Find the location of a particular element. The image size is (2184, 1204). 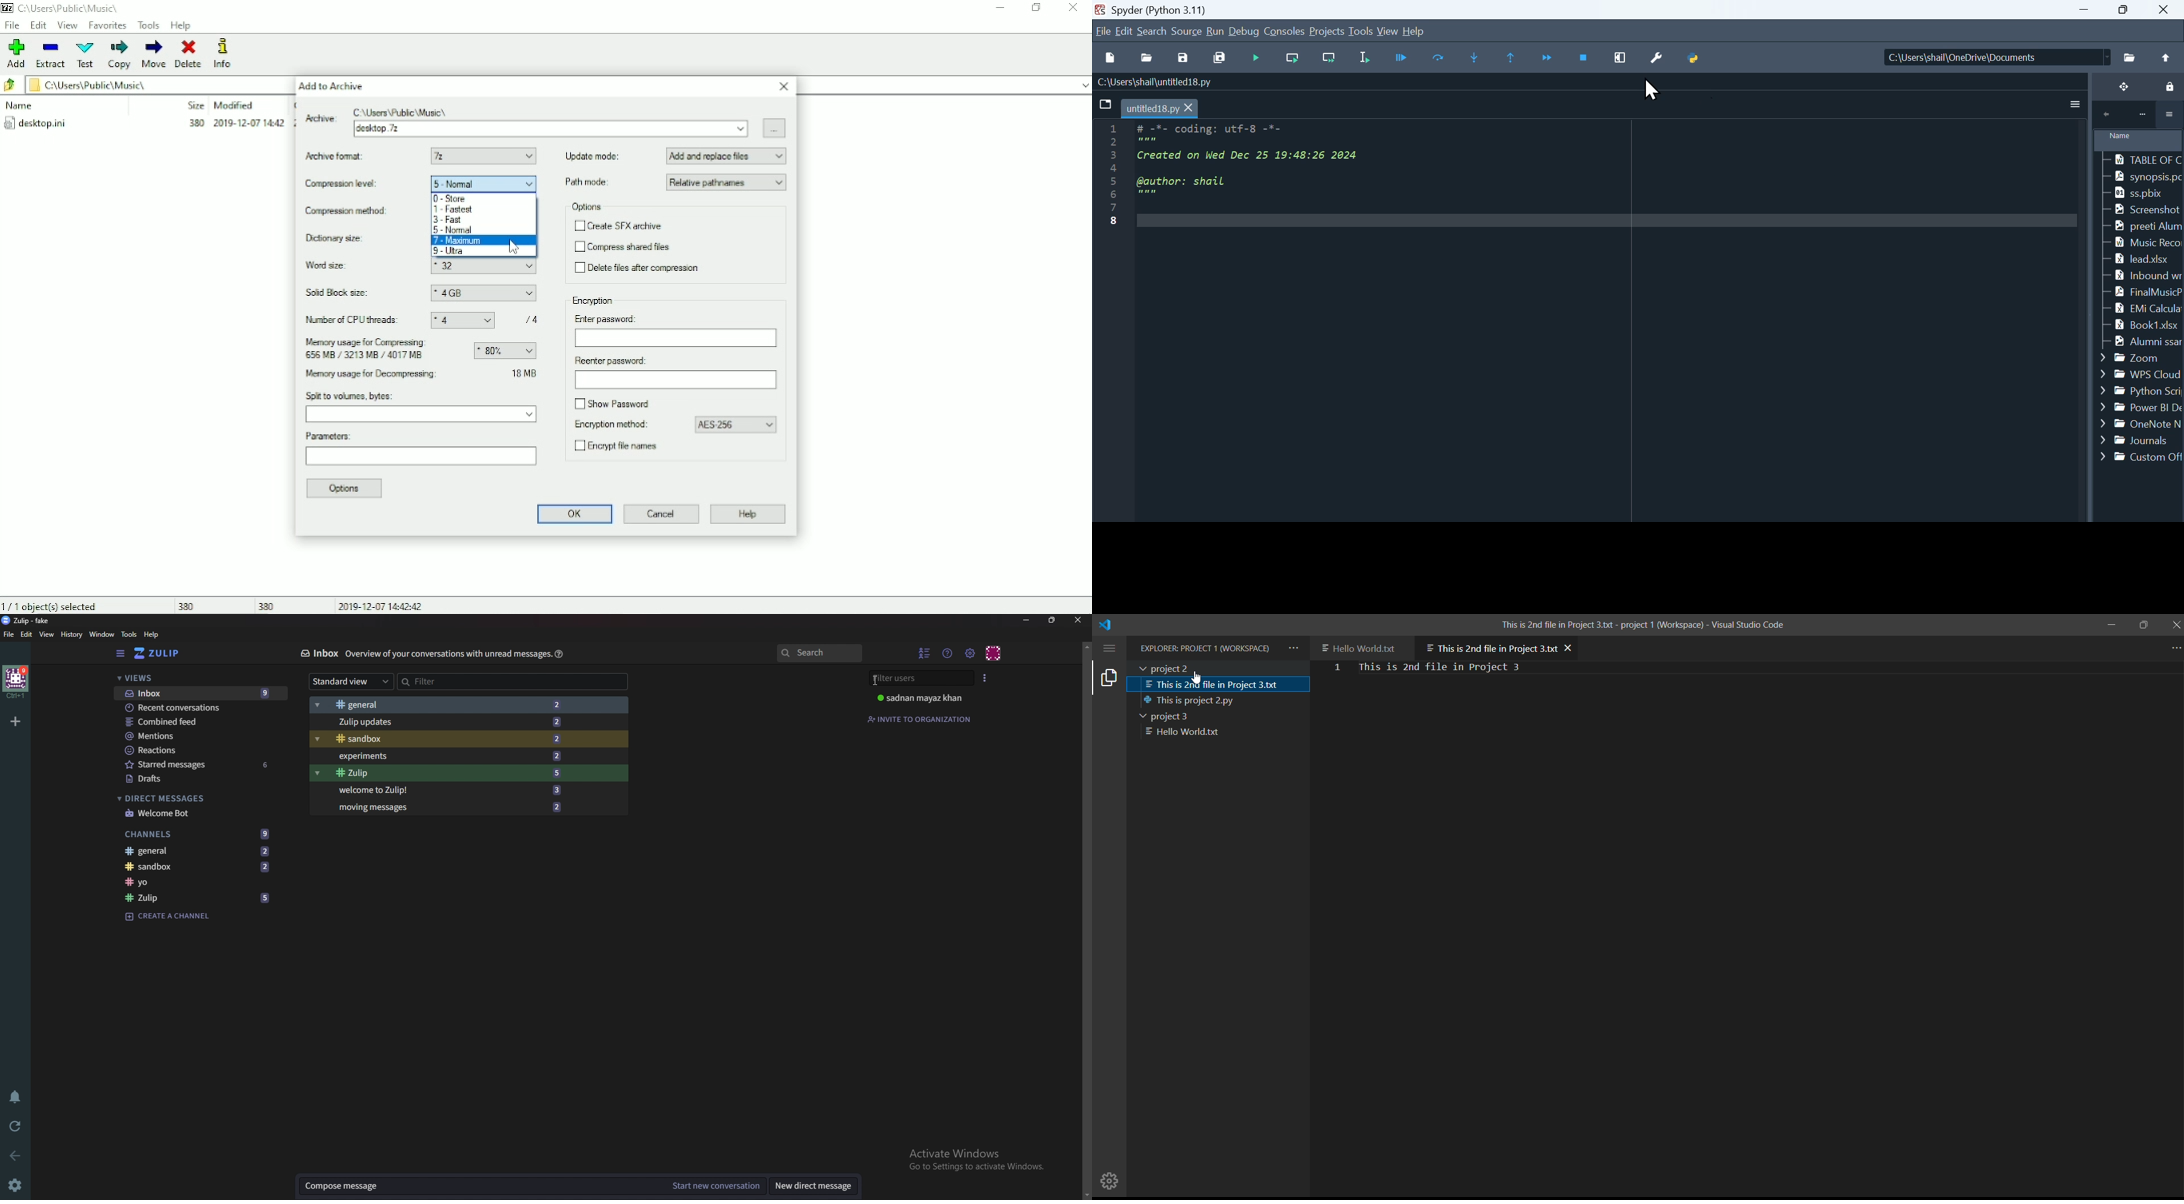

cursor is located at coordinates (1194, 677).